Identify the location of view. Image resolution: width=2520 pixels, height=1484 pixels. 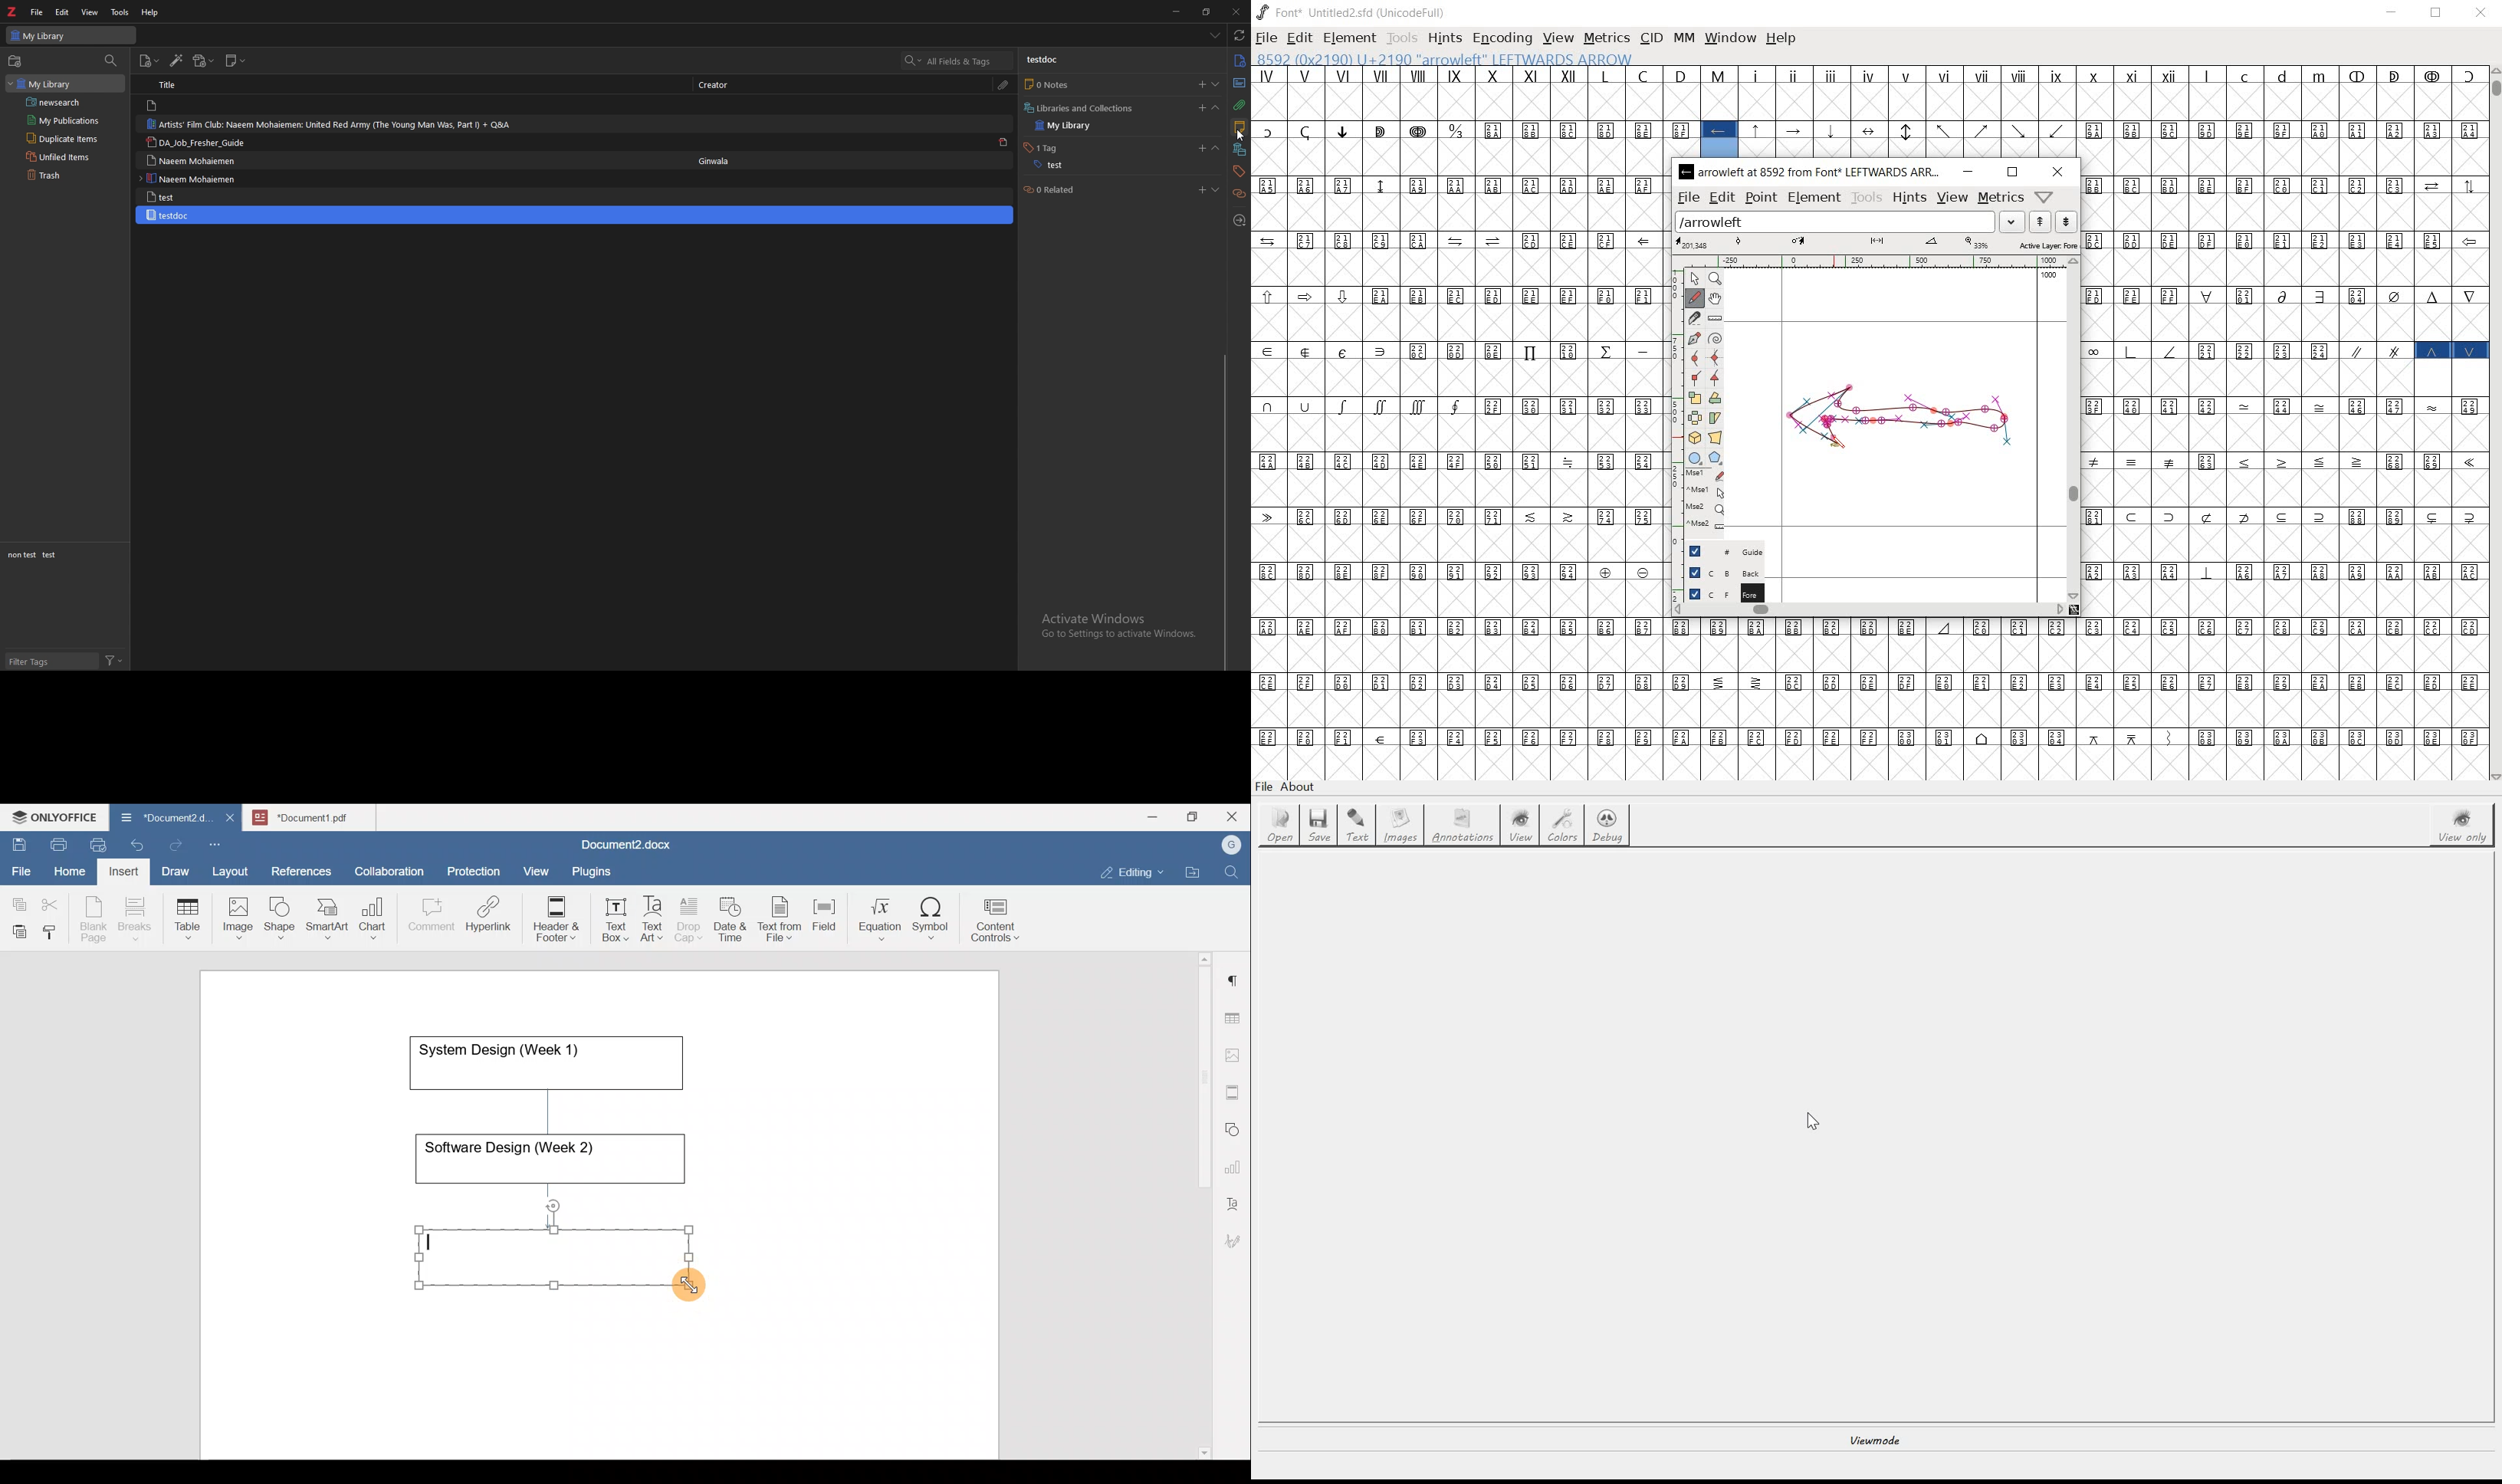
(1954, 198).